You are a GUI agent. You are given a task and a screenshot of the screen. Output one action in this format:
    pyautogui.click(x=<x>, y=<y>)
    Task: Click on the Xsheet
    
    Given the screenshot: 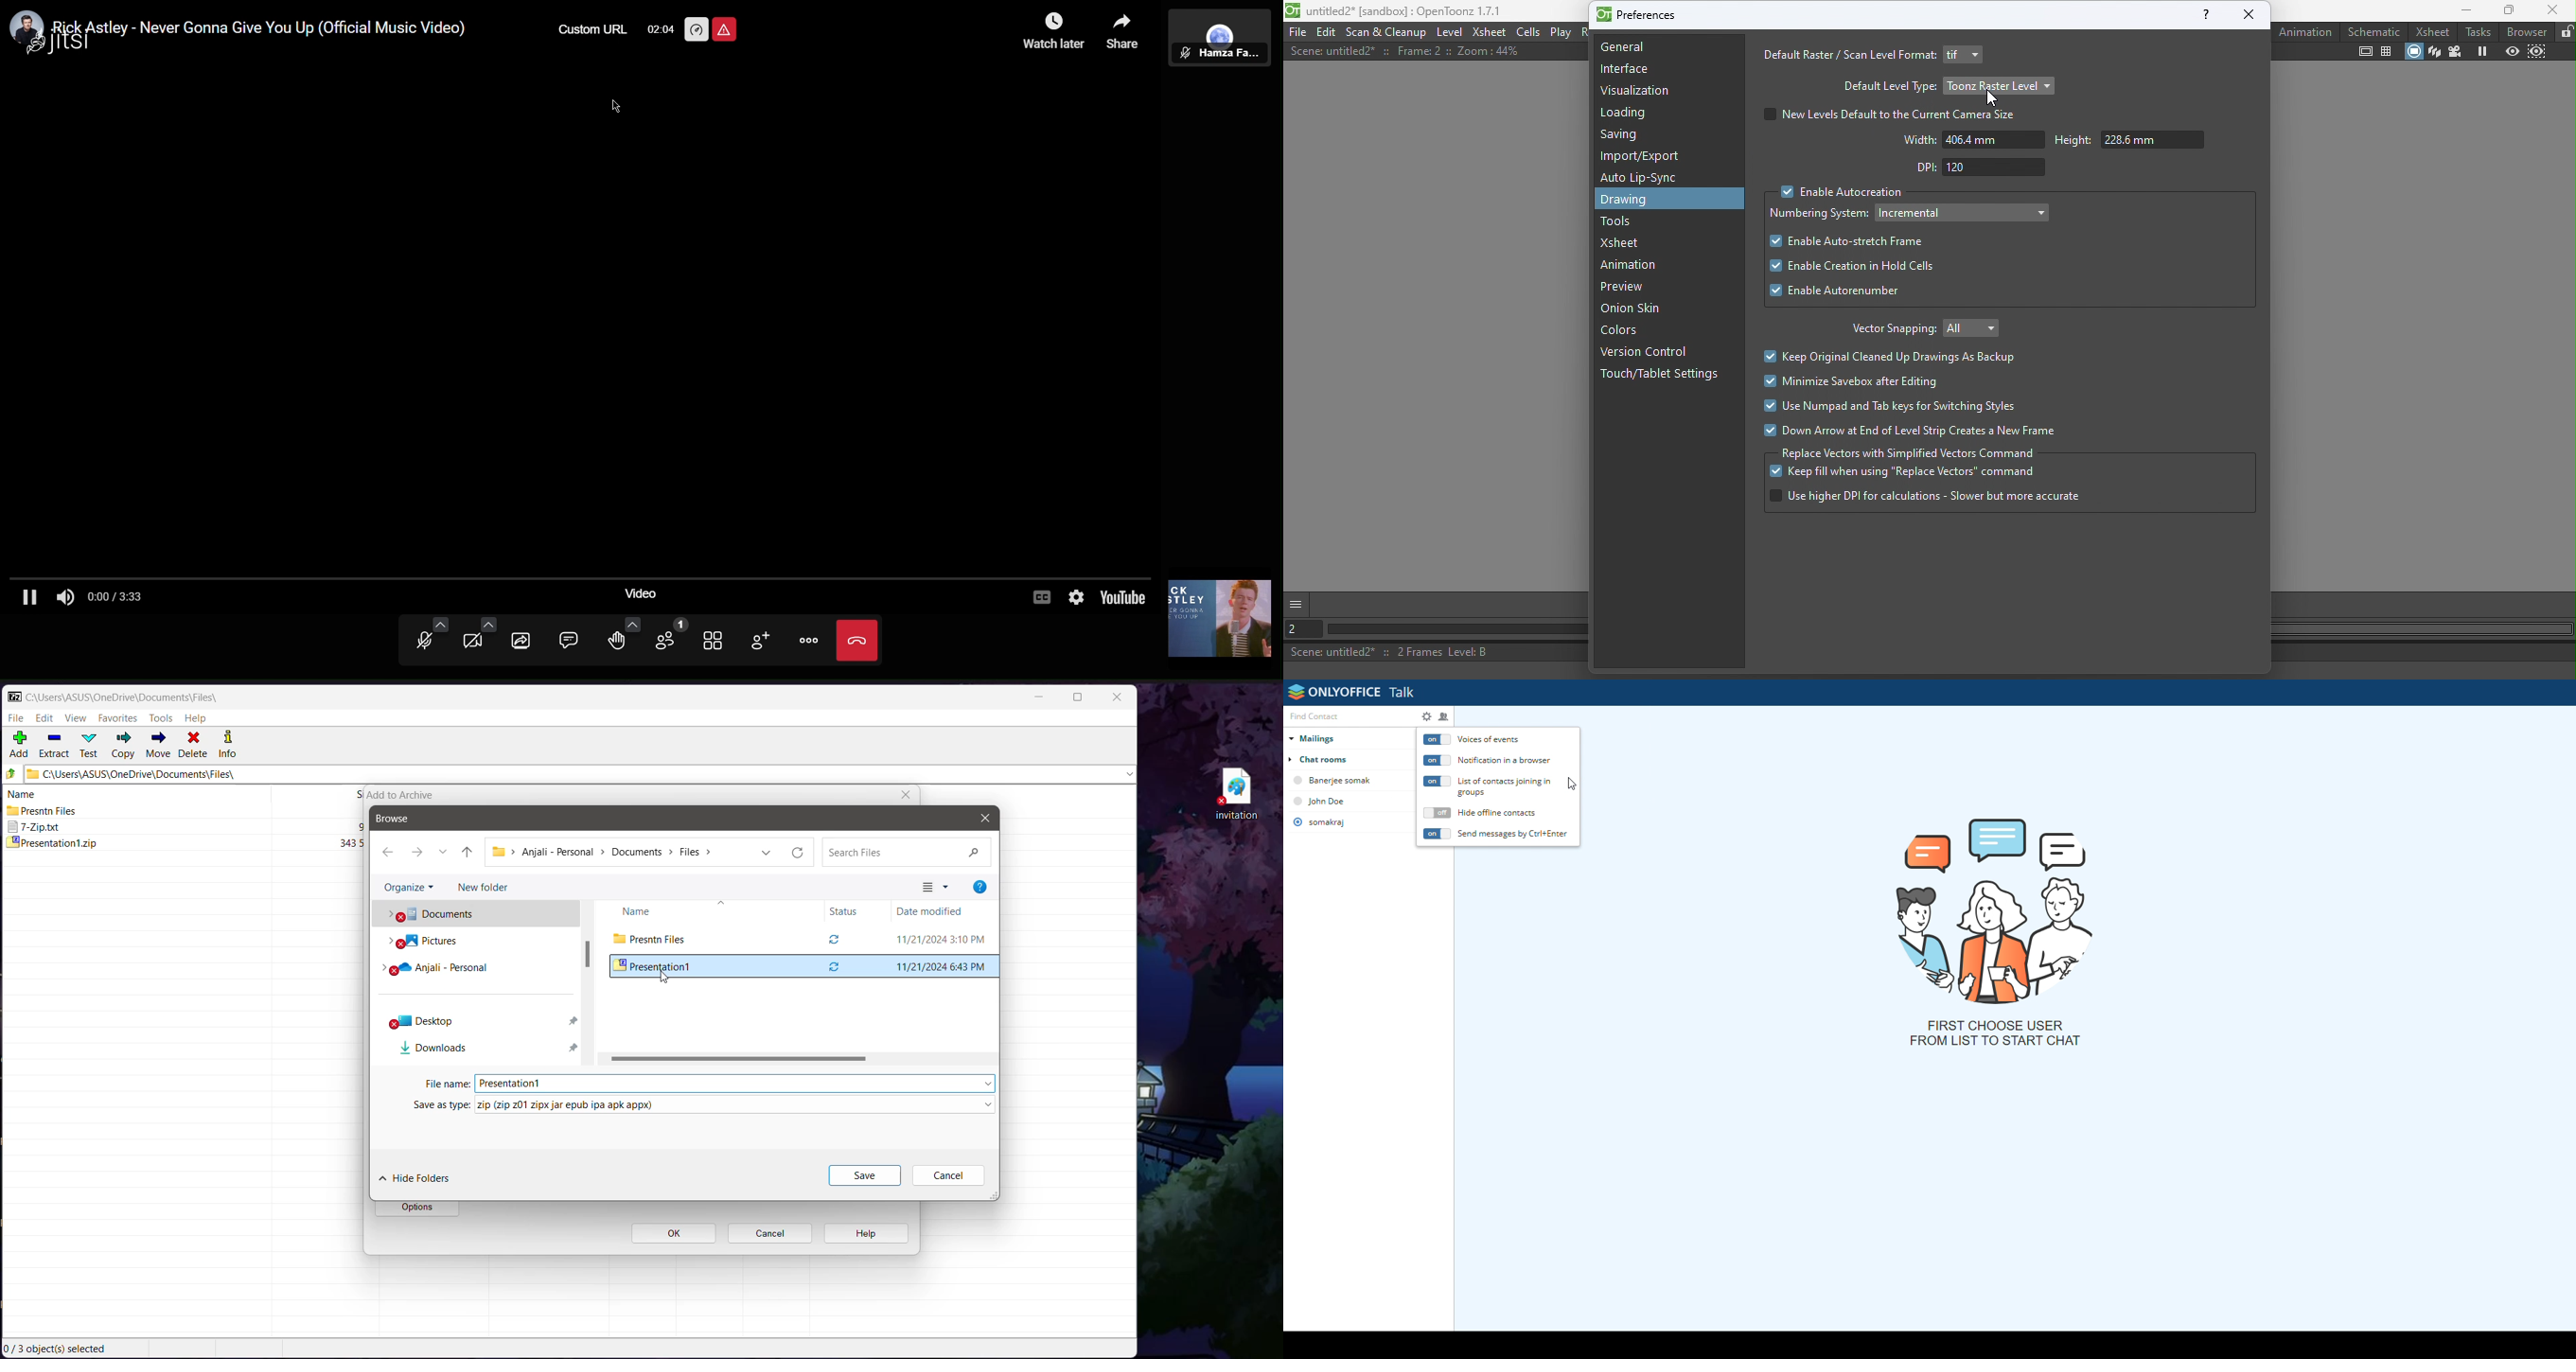 What is the action you would take?
    pyautogui.click(x=1625, y=243)
    